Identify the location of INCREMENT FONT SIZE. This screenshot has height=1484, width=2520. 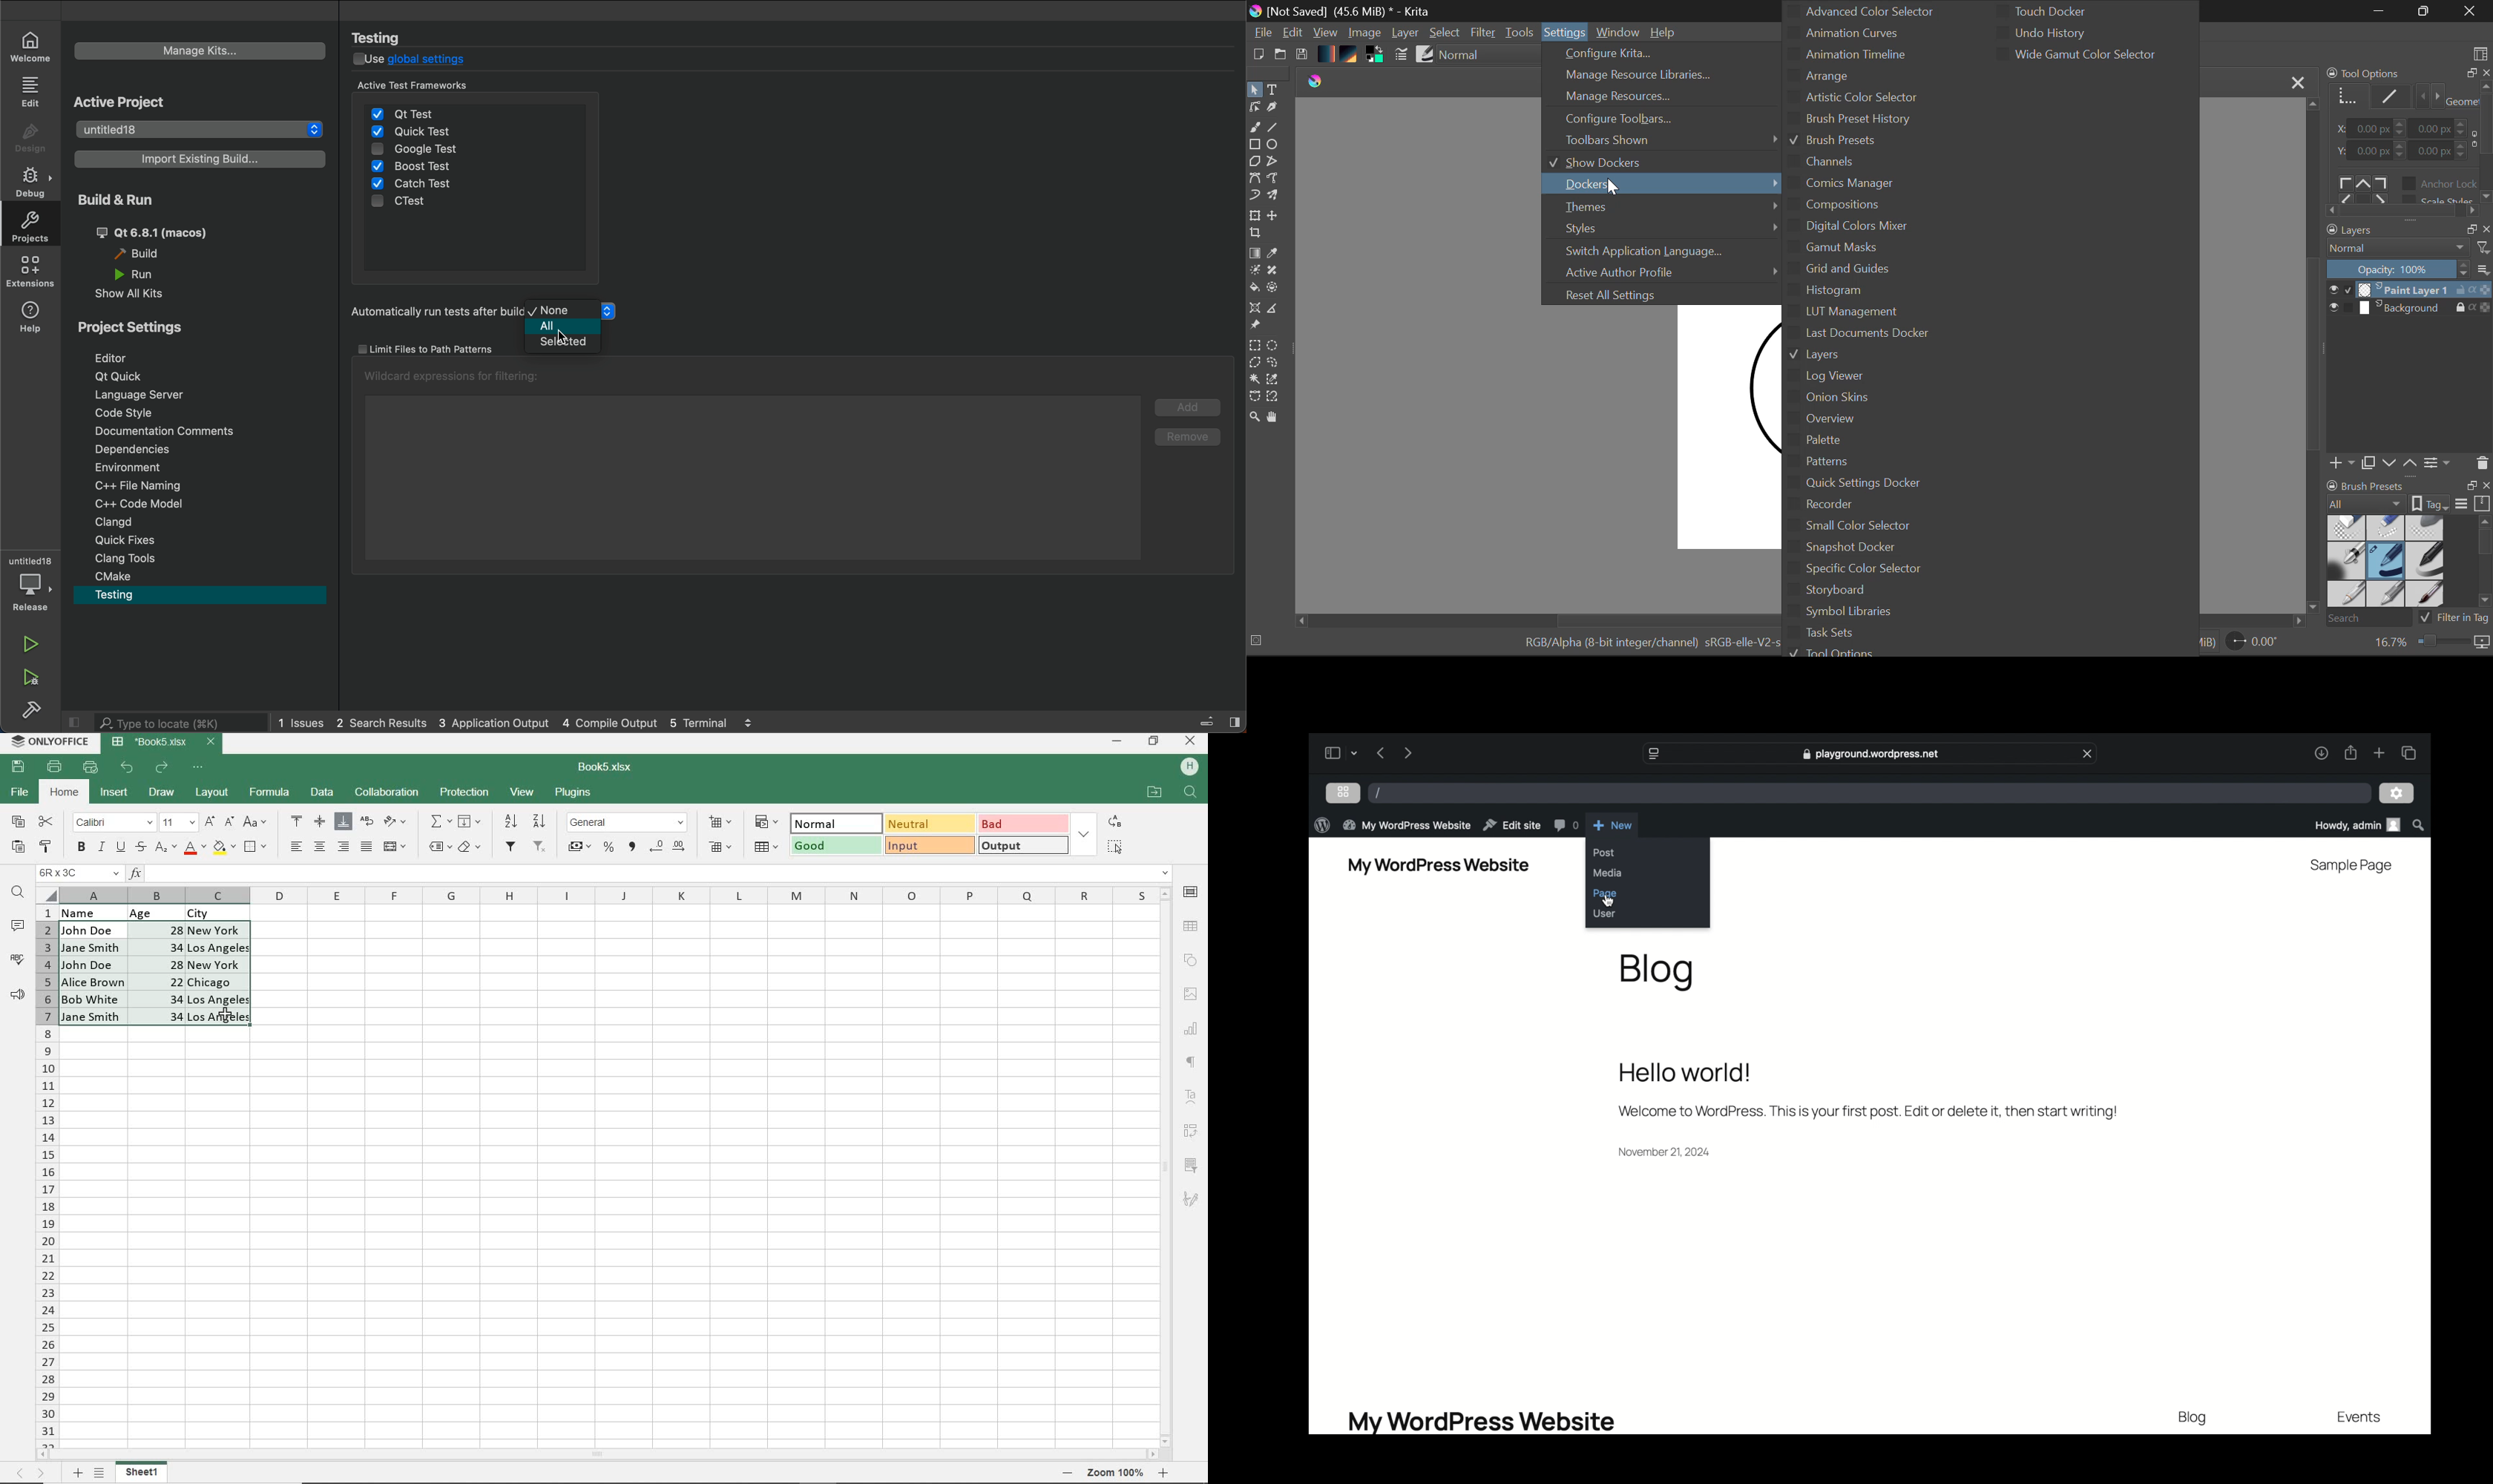
(210, 822).